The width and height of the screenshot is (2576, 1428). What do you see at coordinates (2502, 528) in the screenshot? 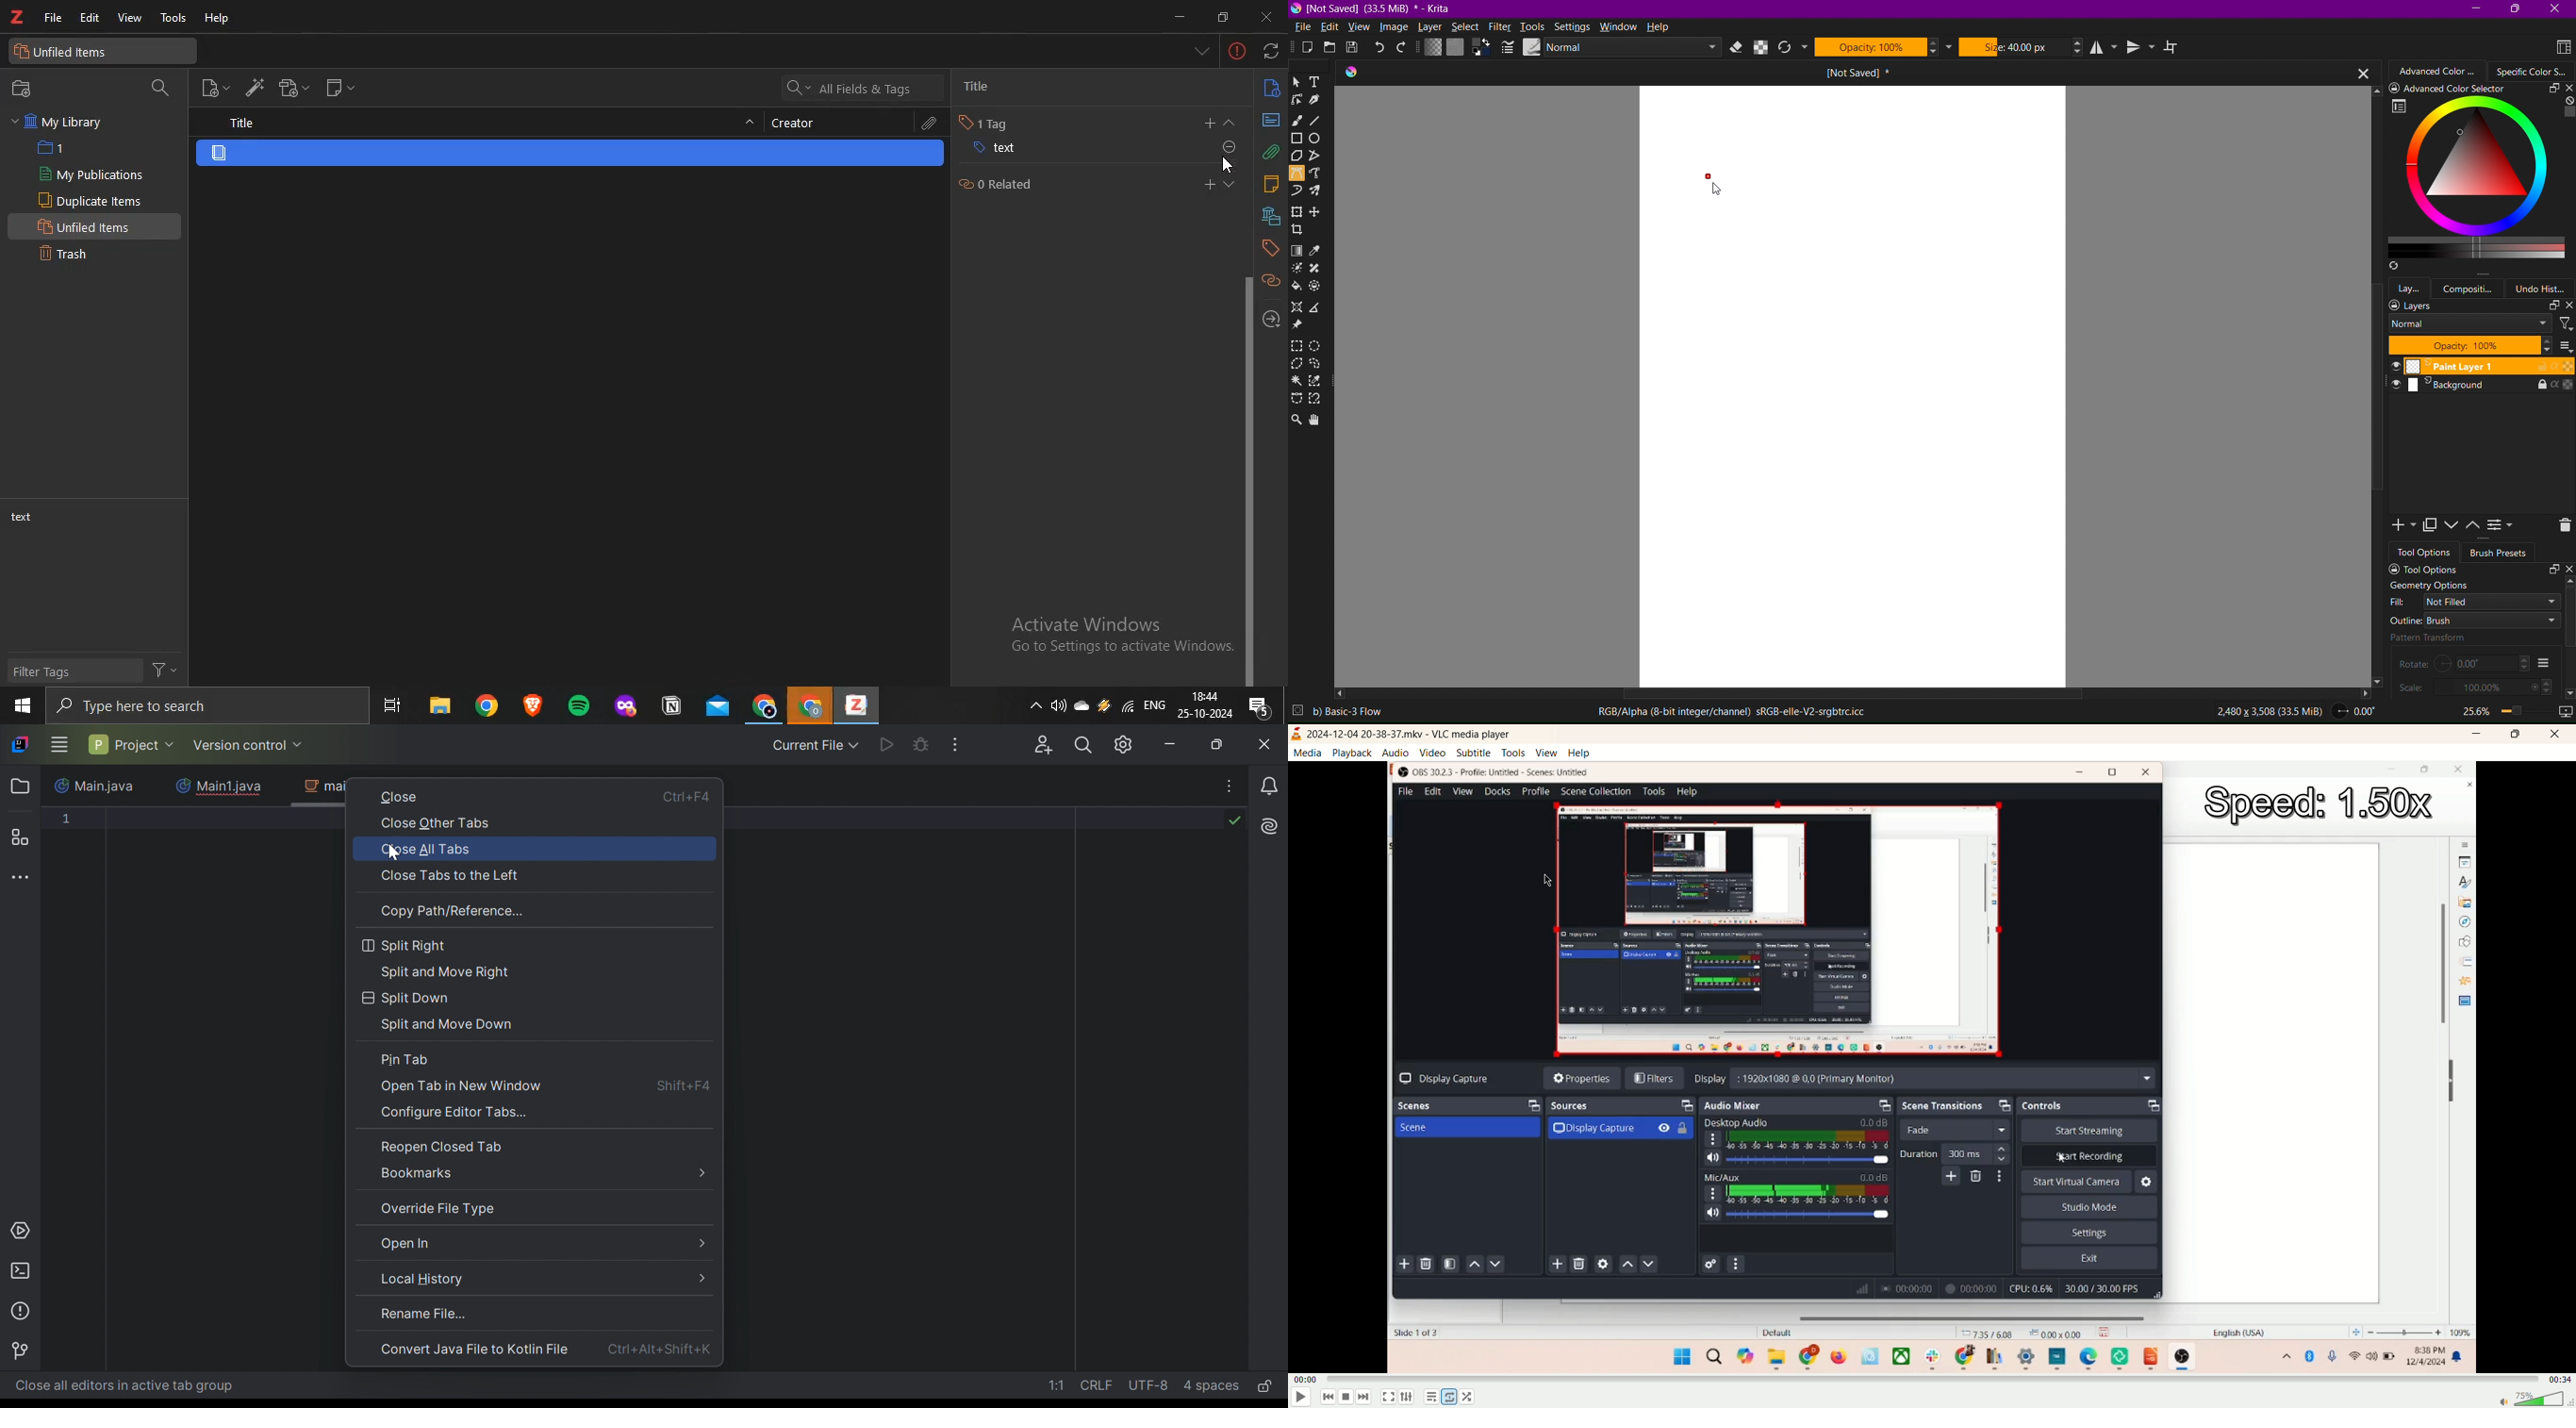
I see `View or Change Layer Properties` at bounding box center [2502, 528].